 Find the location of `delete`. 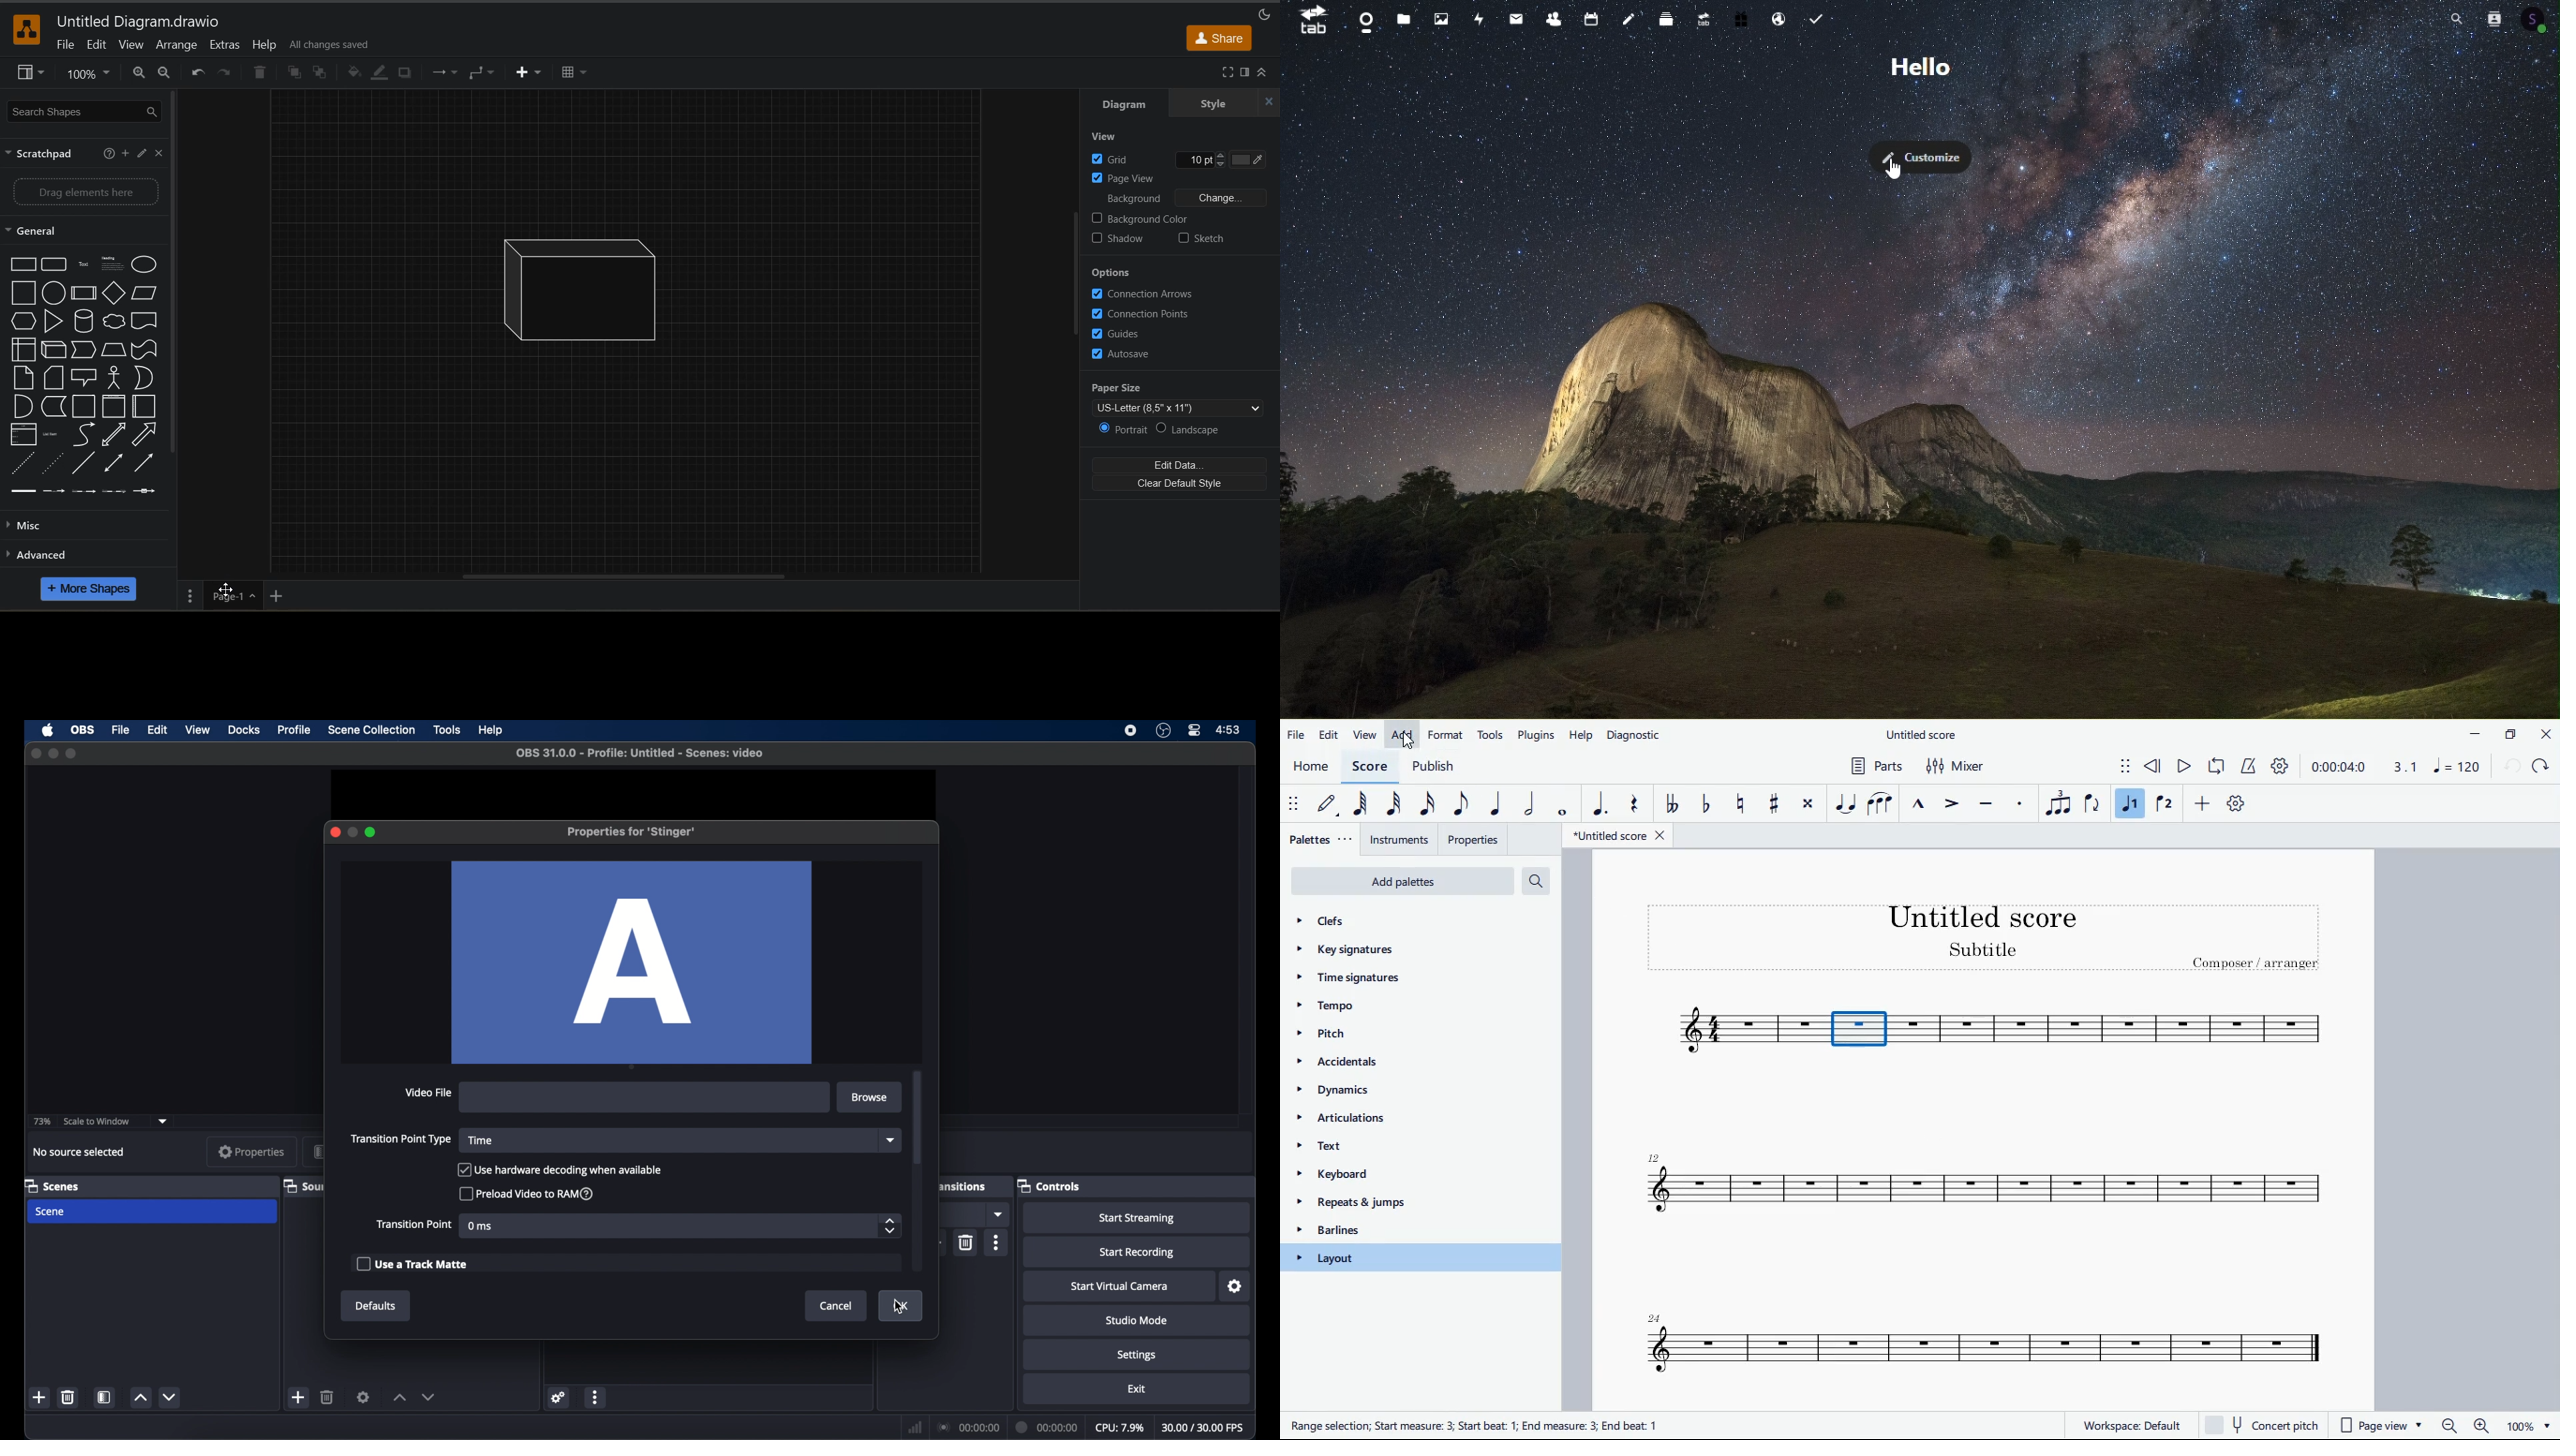

delete is located at coordinates (328, 1397).